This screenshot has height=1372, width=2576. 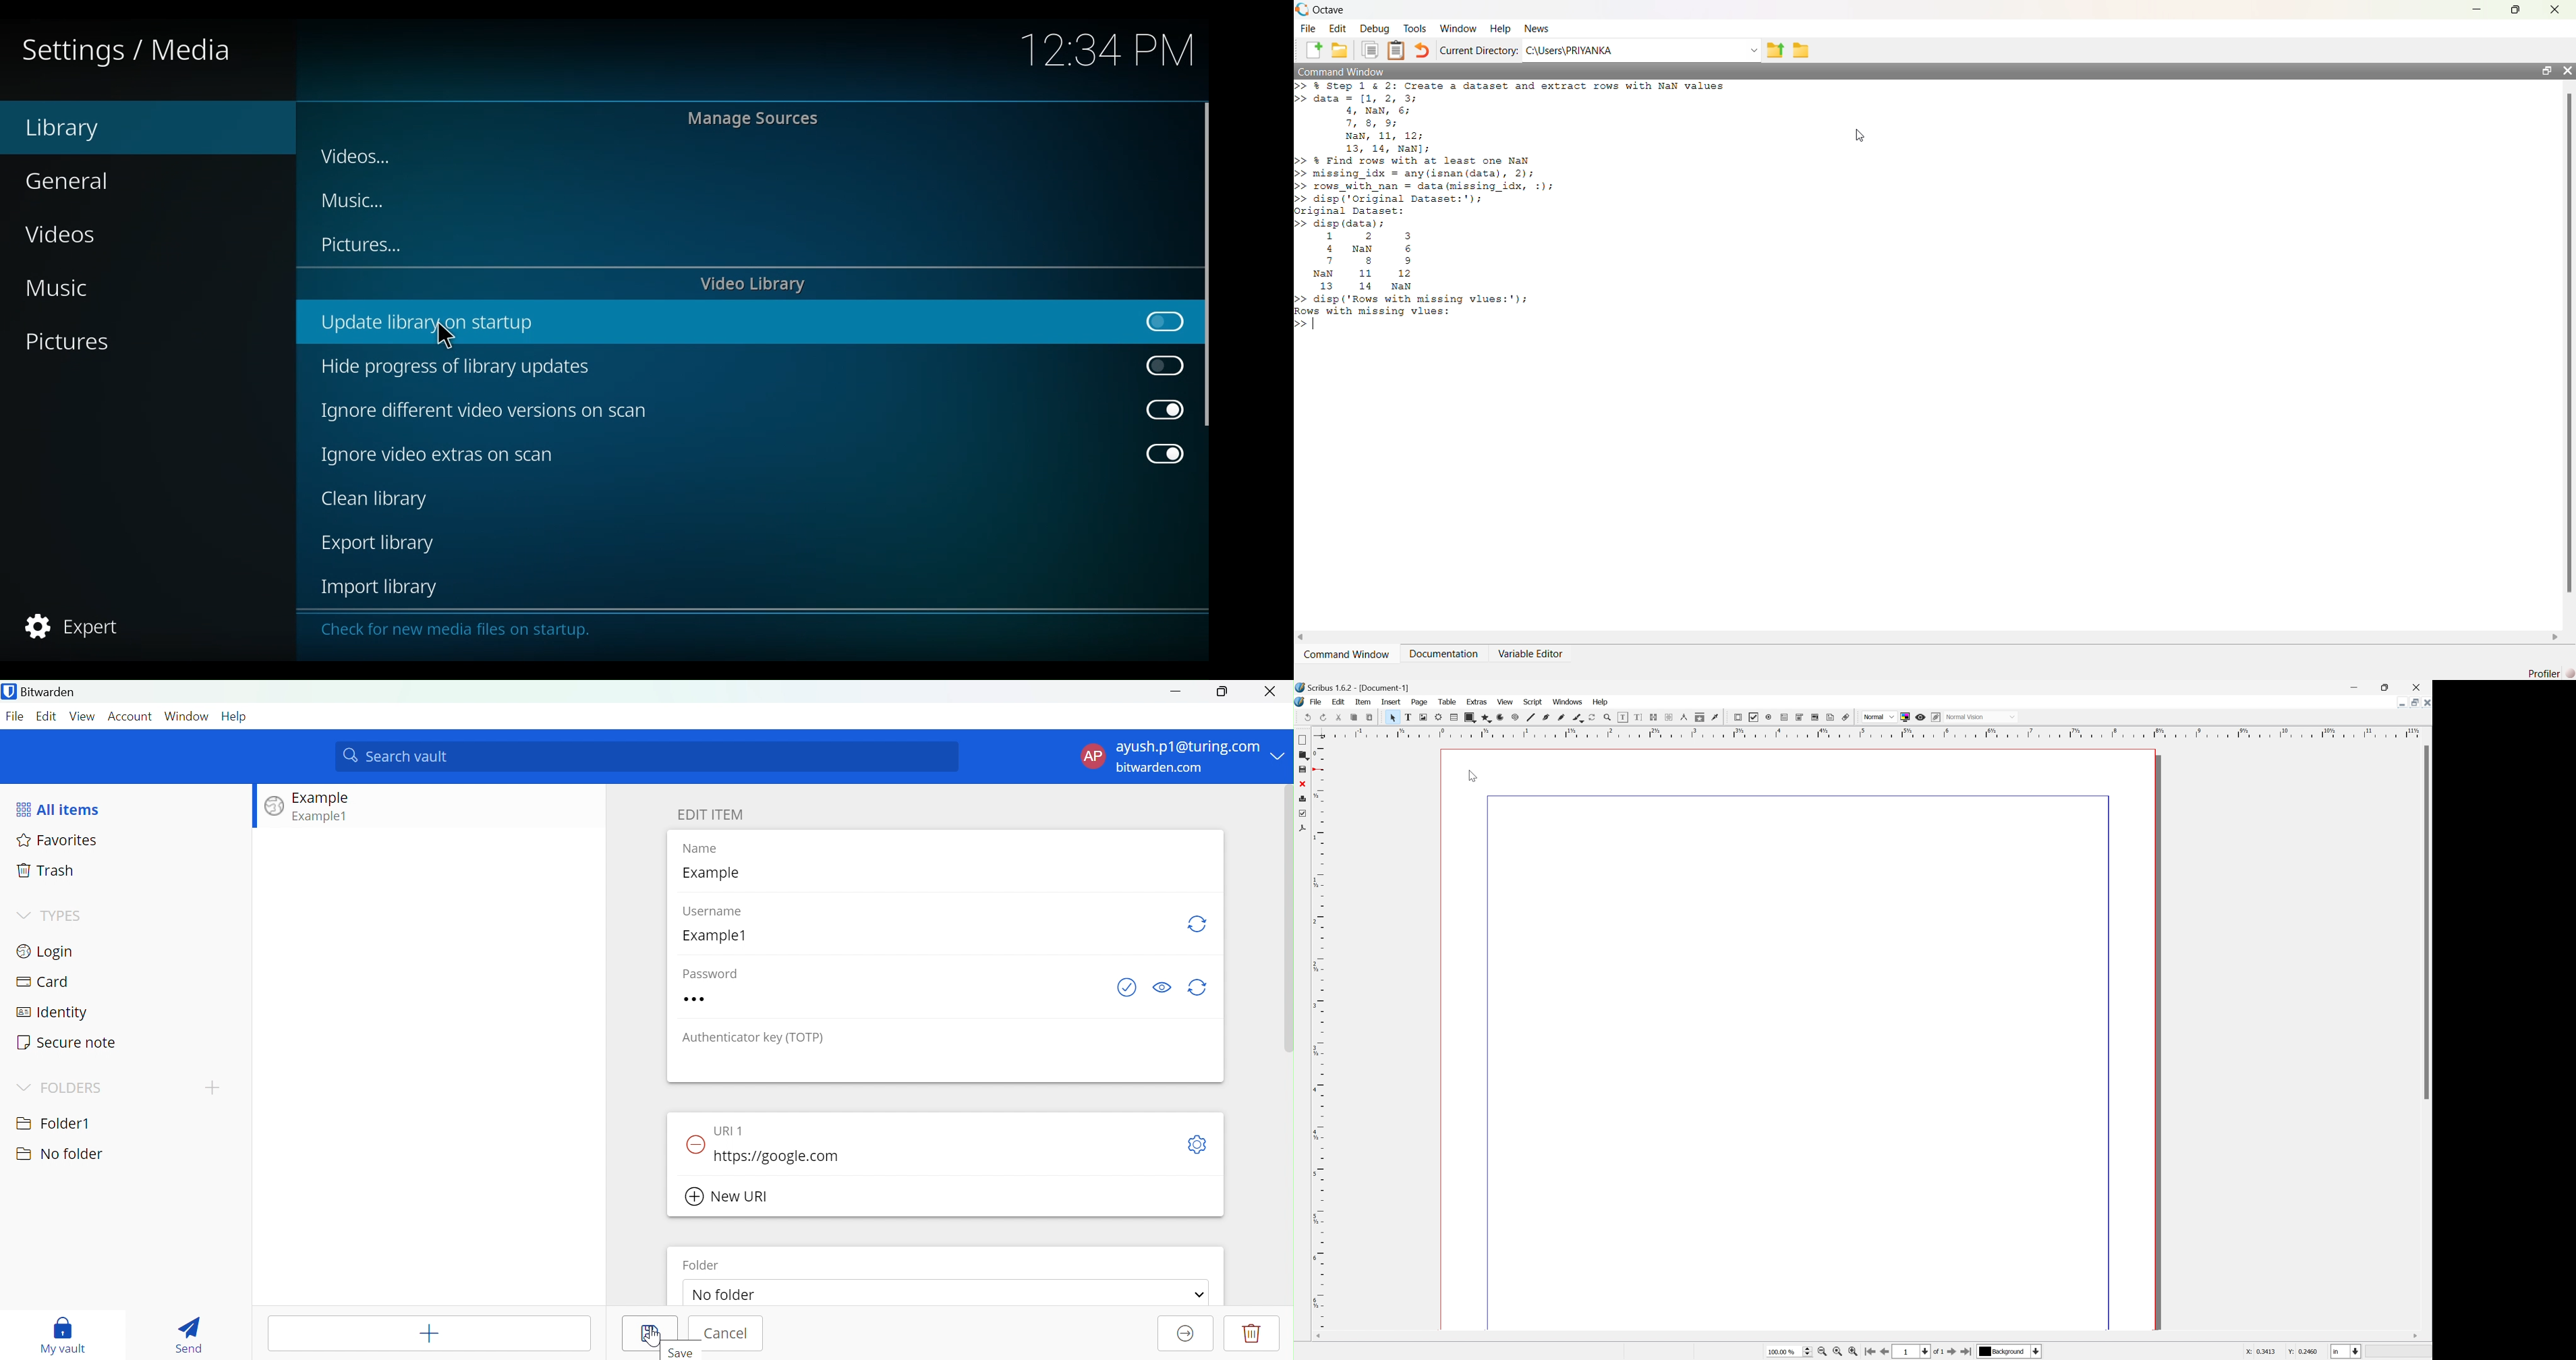 I want to click on shape, so click(x=1577, y=717).